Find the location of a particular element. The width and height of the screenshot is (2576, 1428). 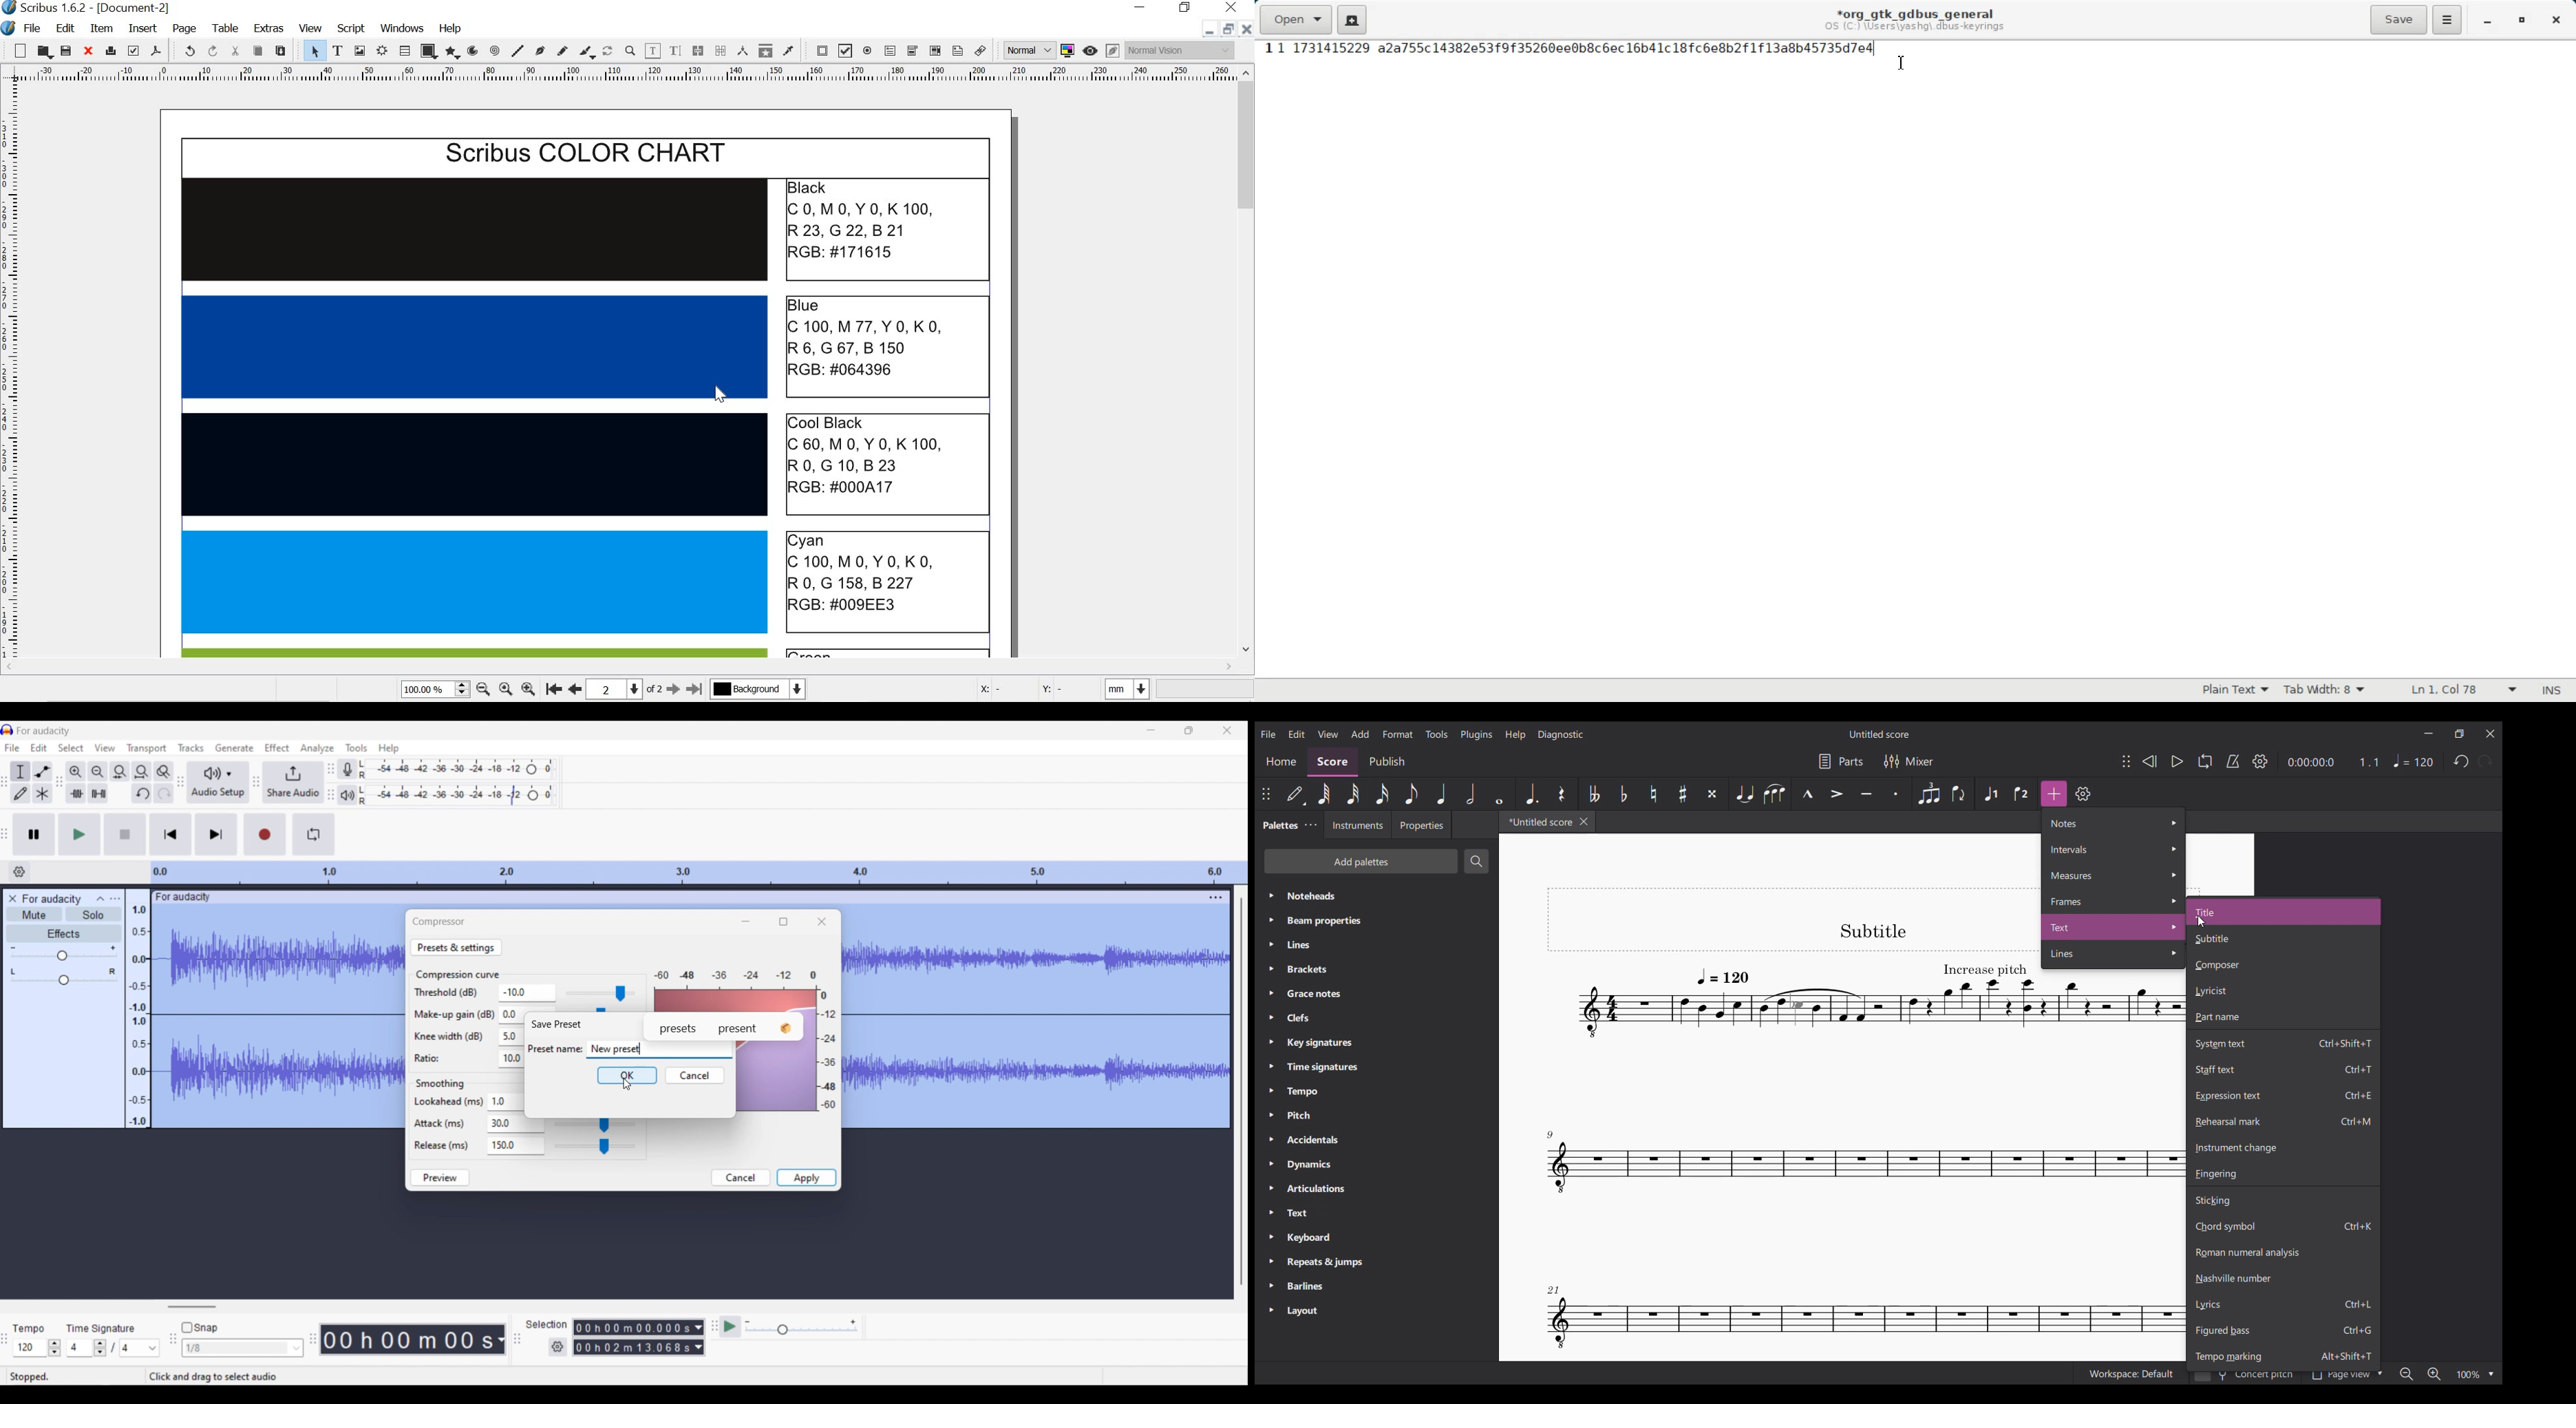

edit in preview mode is located at coordinates (1112, 50).